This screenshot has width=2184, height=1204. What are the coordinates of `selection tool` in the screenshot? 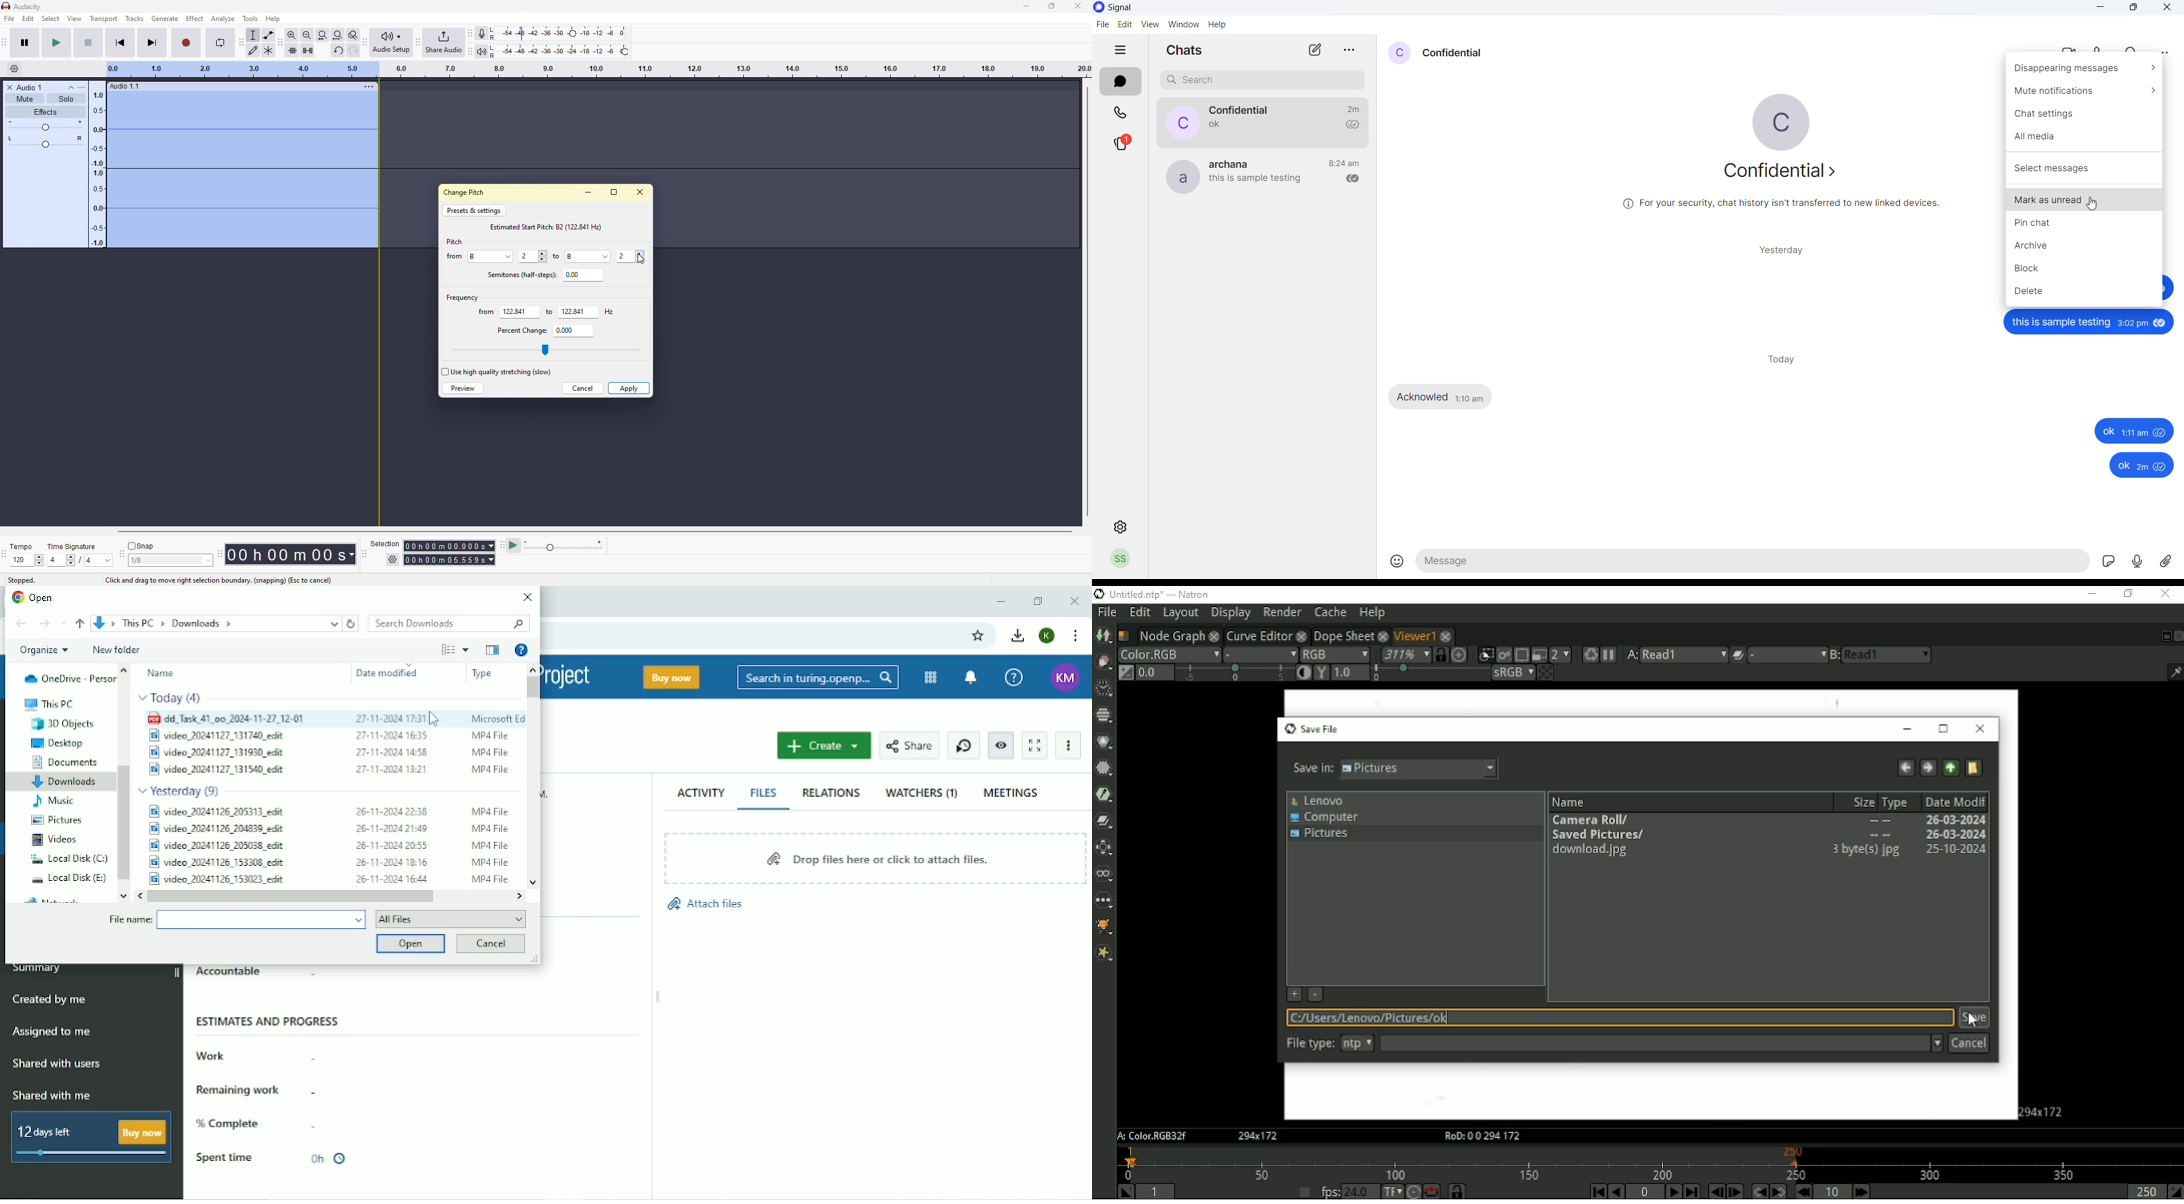 It's located at (254, 35).